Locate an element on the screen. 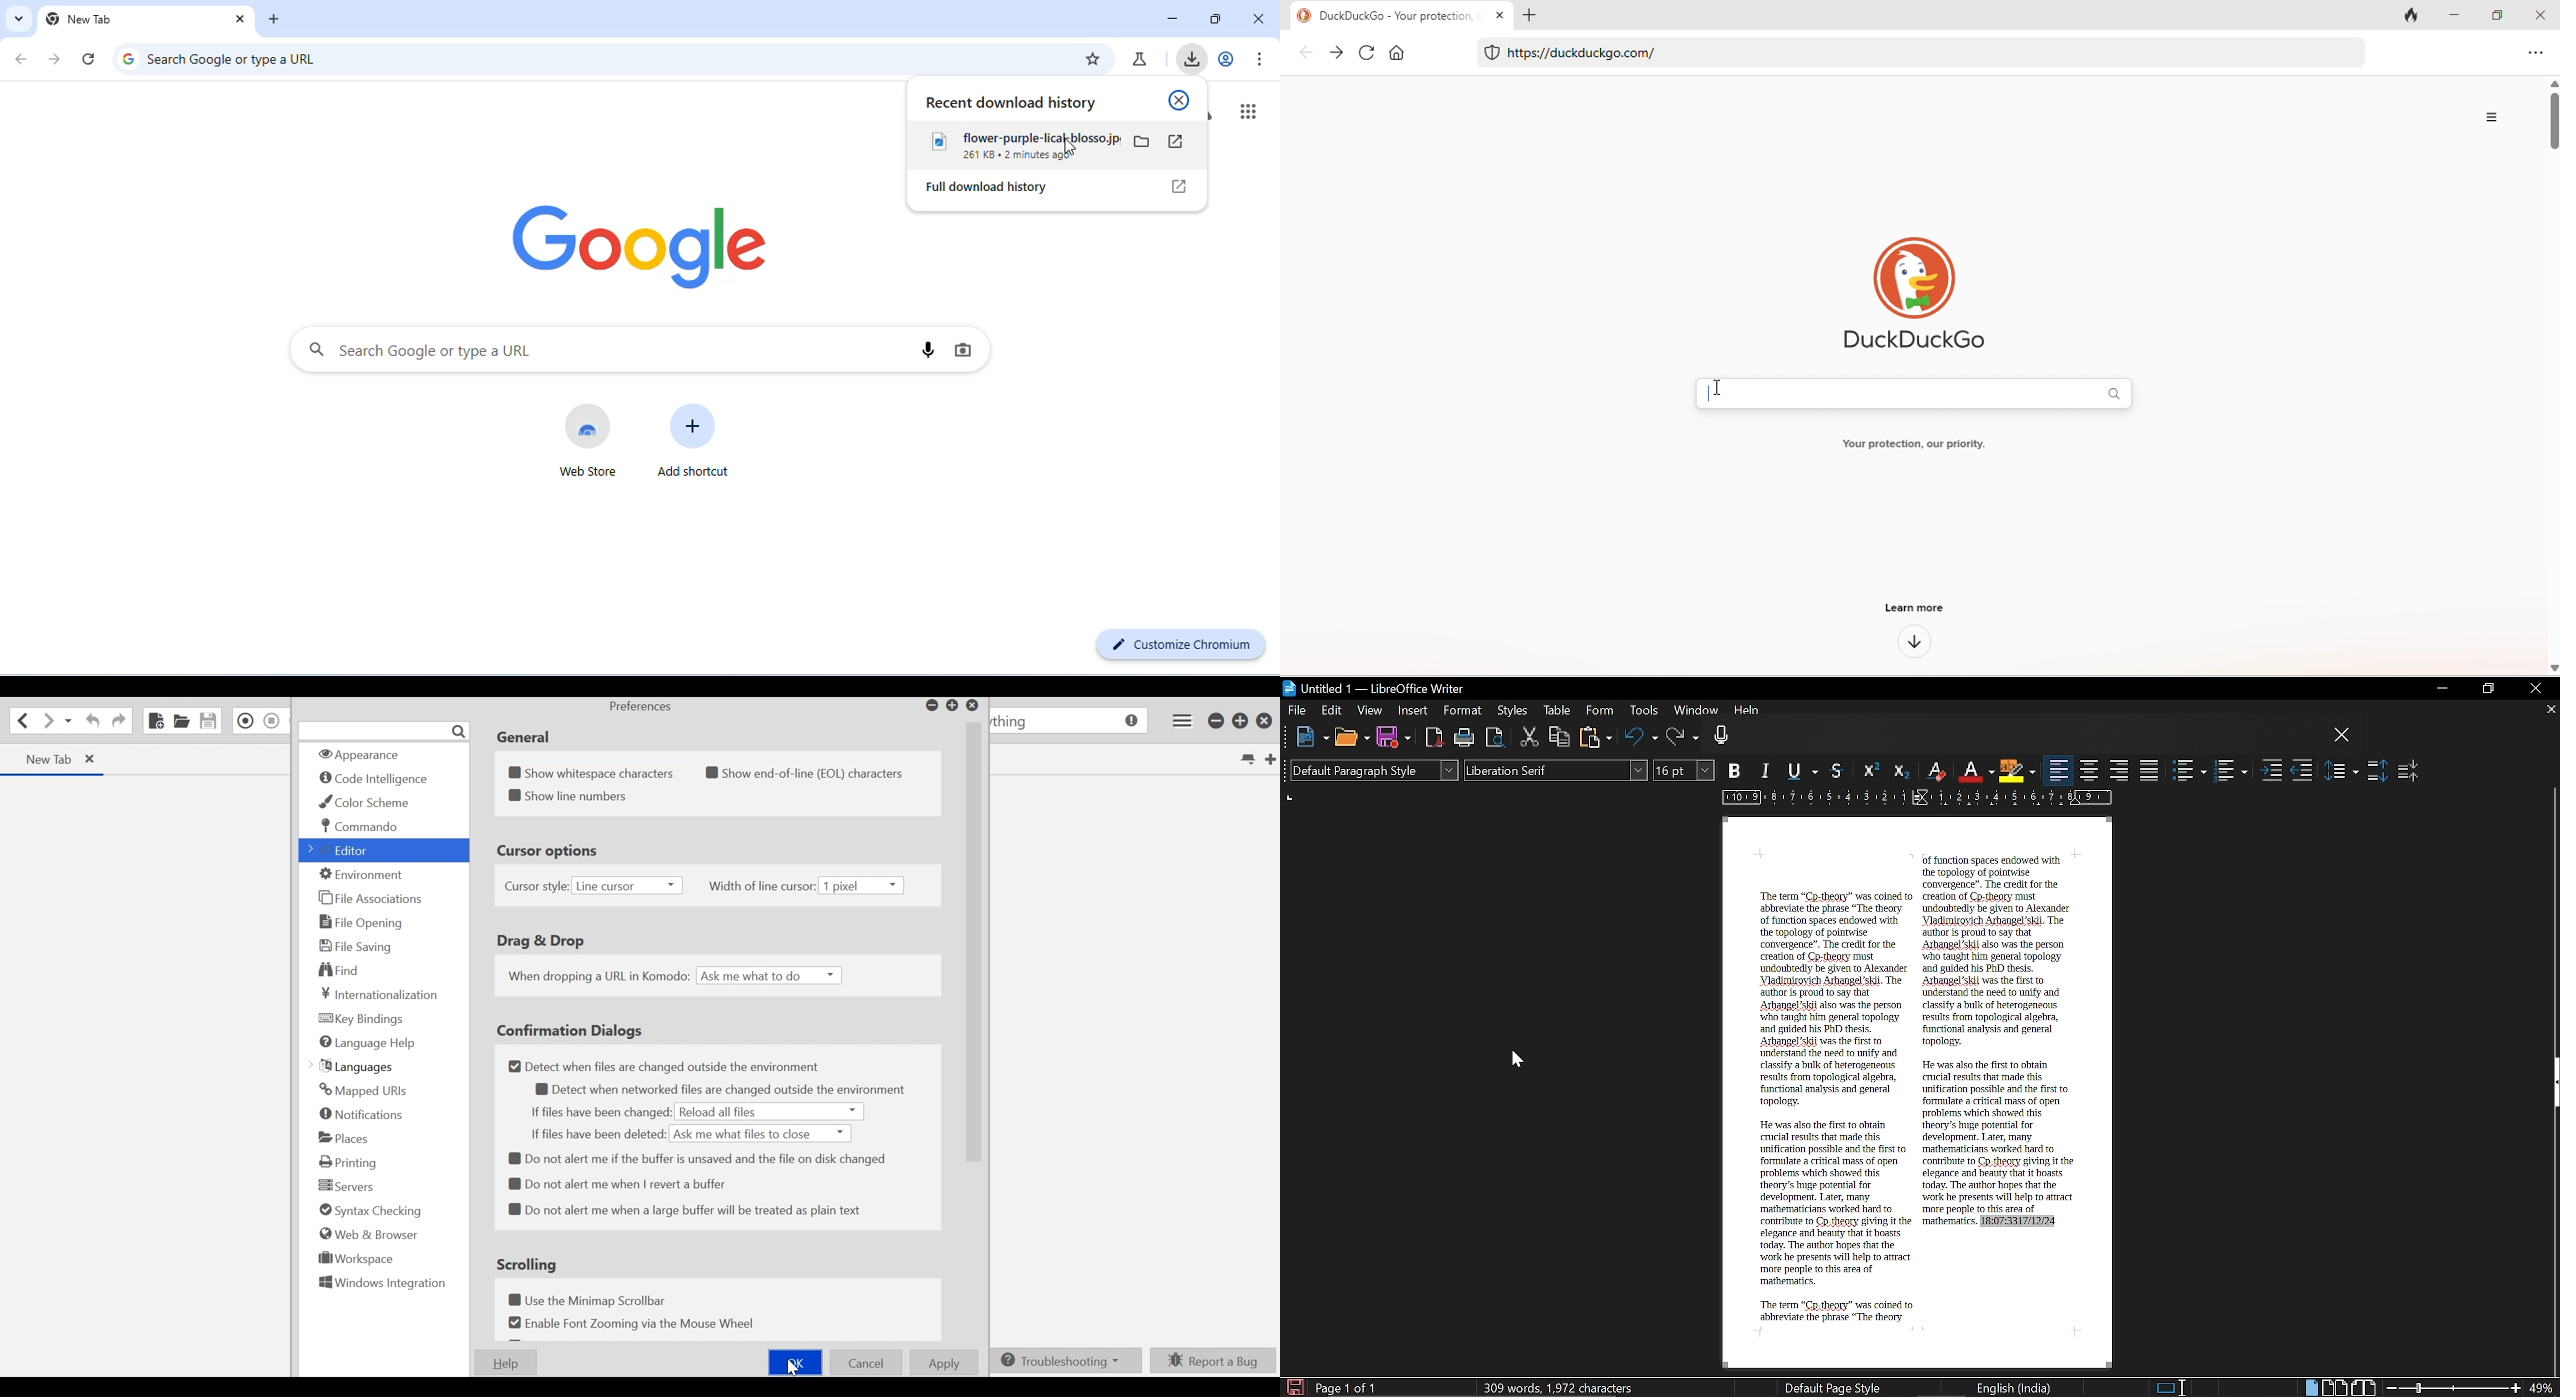  Edit is located at coordinates (1333, 710).